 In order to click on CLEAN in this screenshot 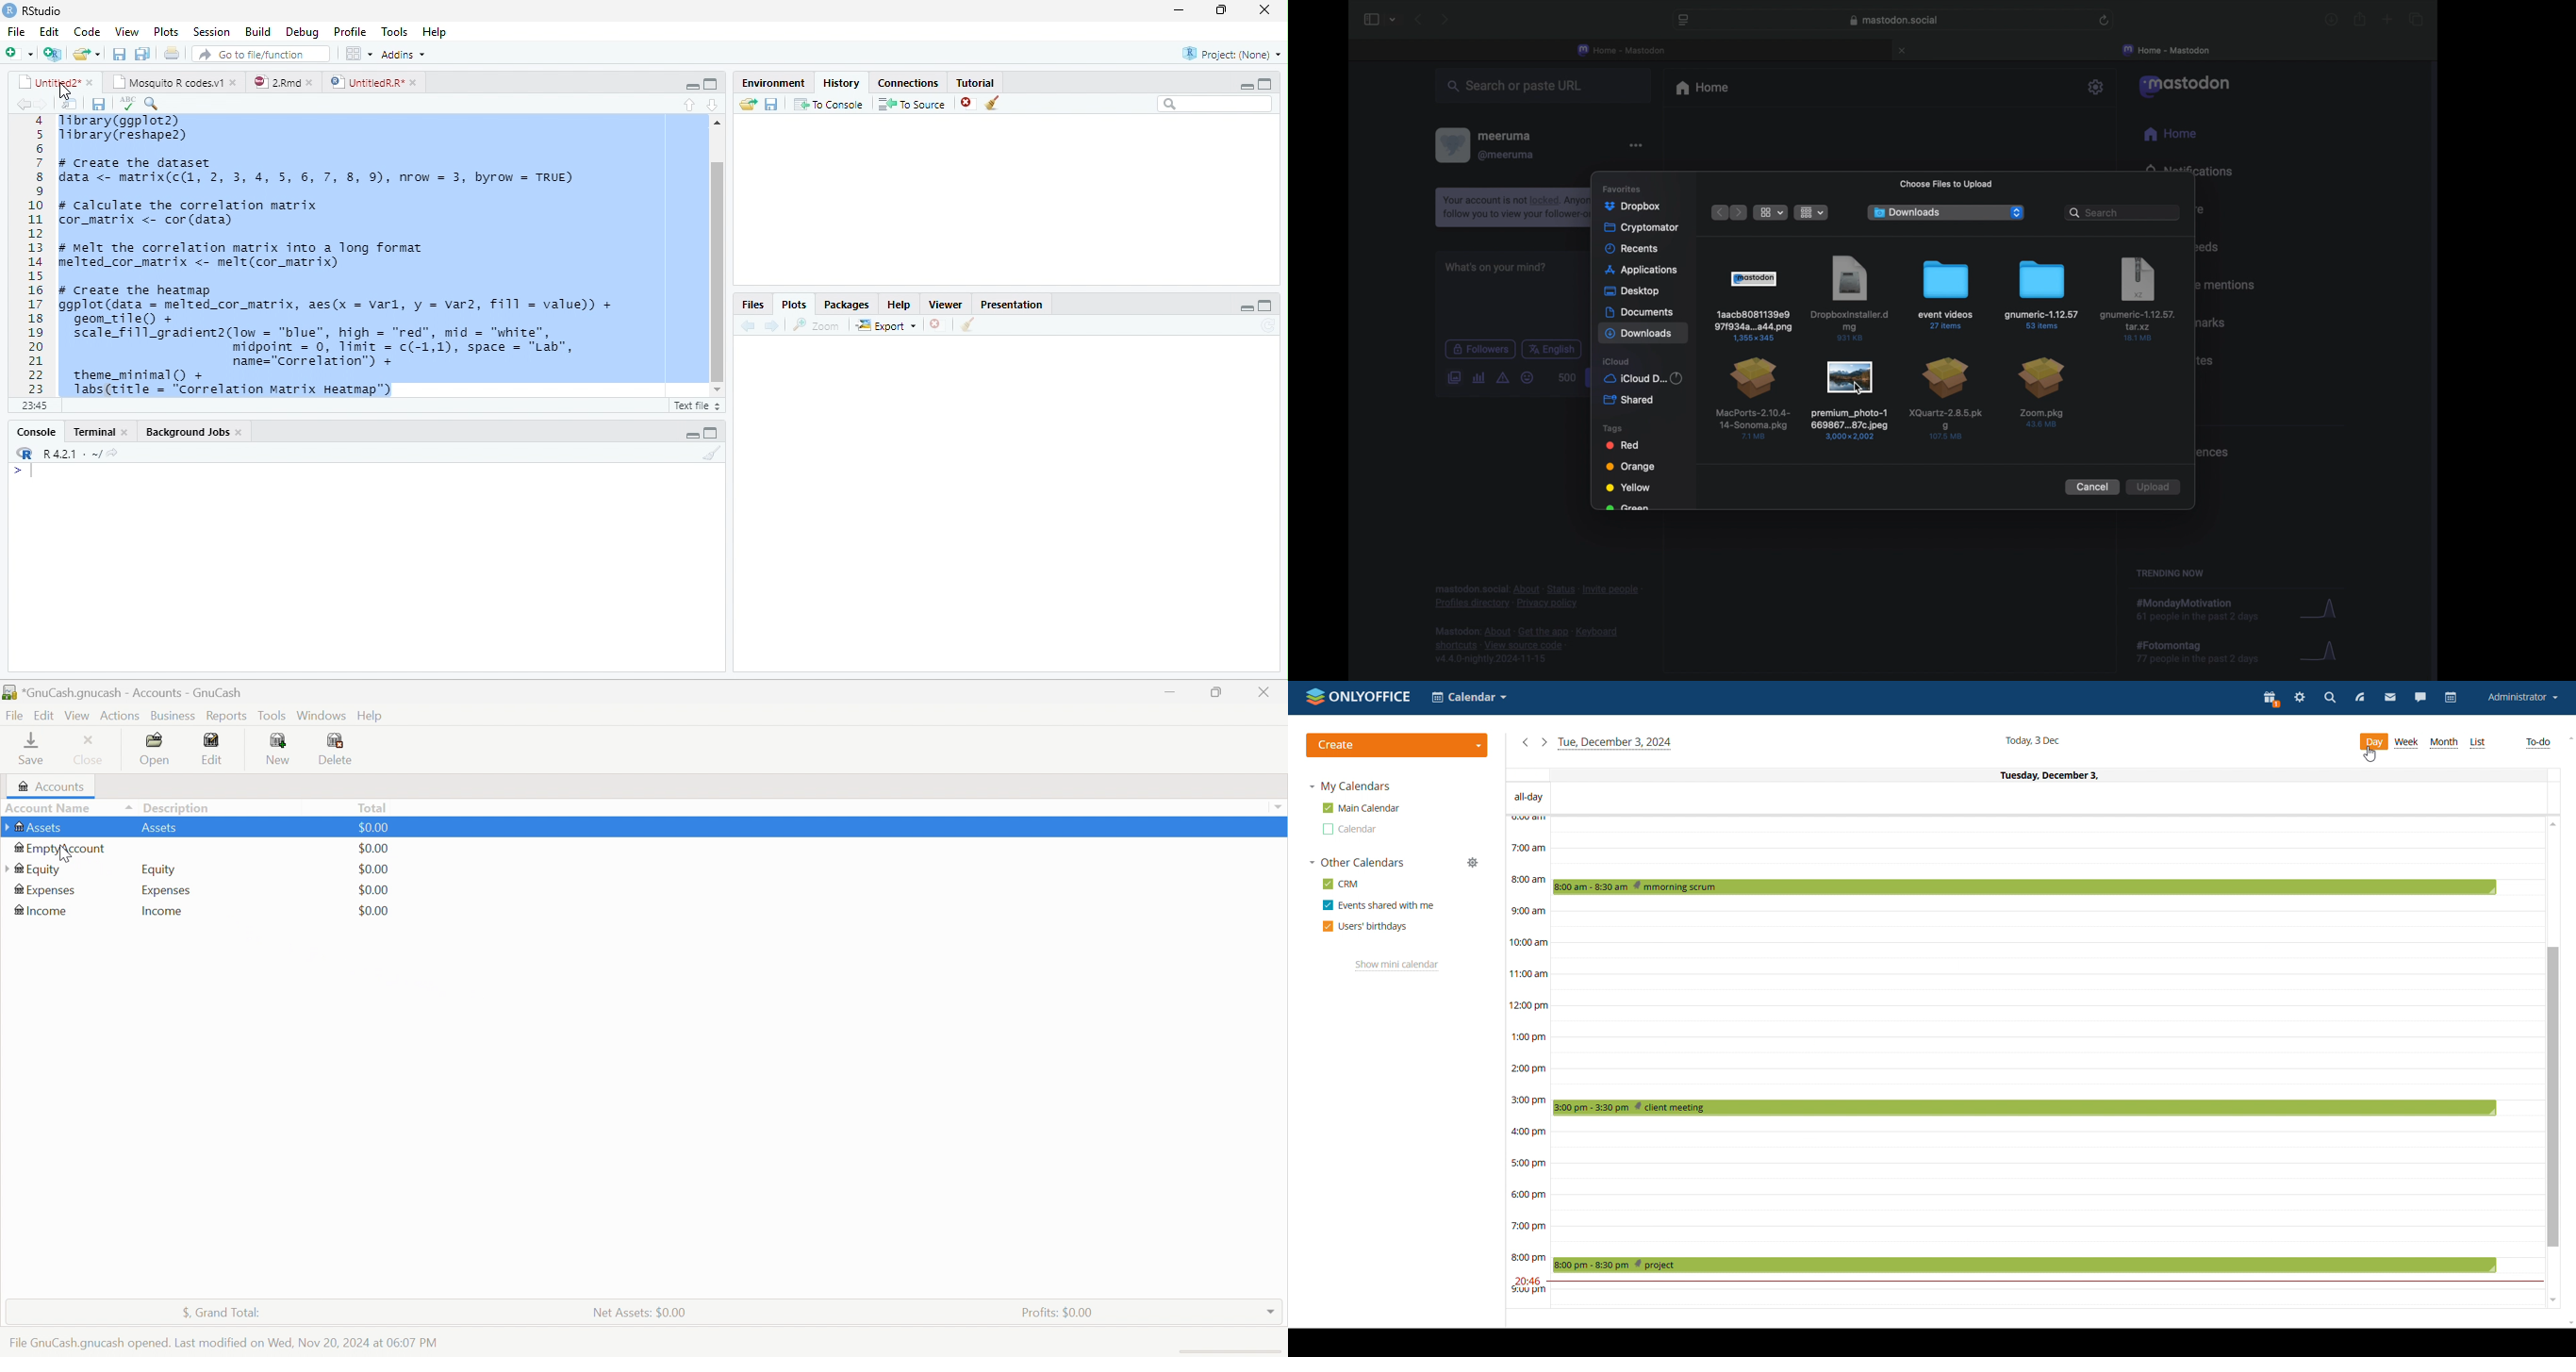, I will do `click(969, 326)`.